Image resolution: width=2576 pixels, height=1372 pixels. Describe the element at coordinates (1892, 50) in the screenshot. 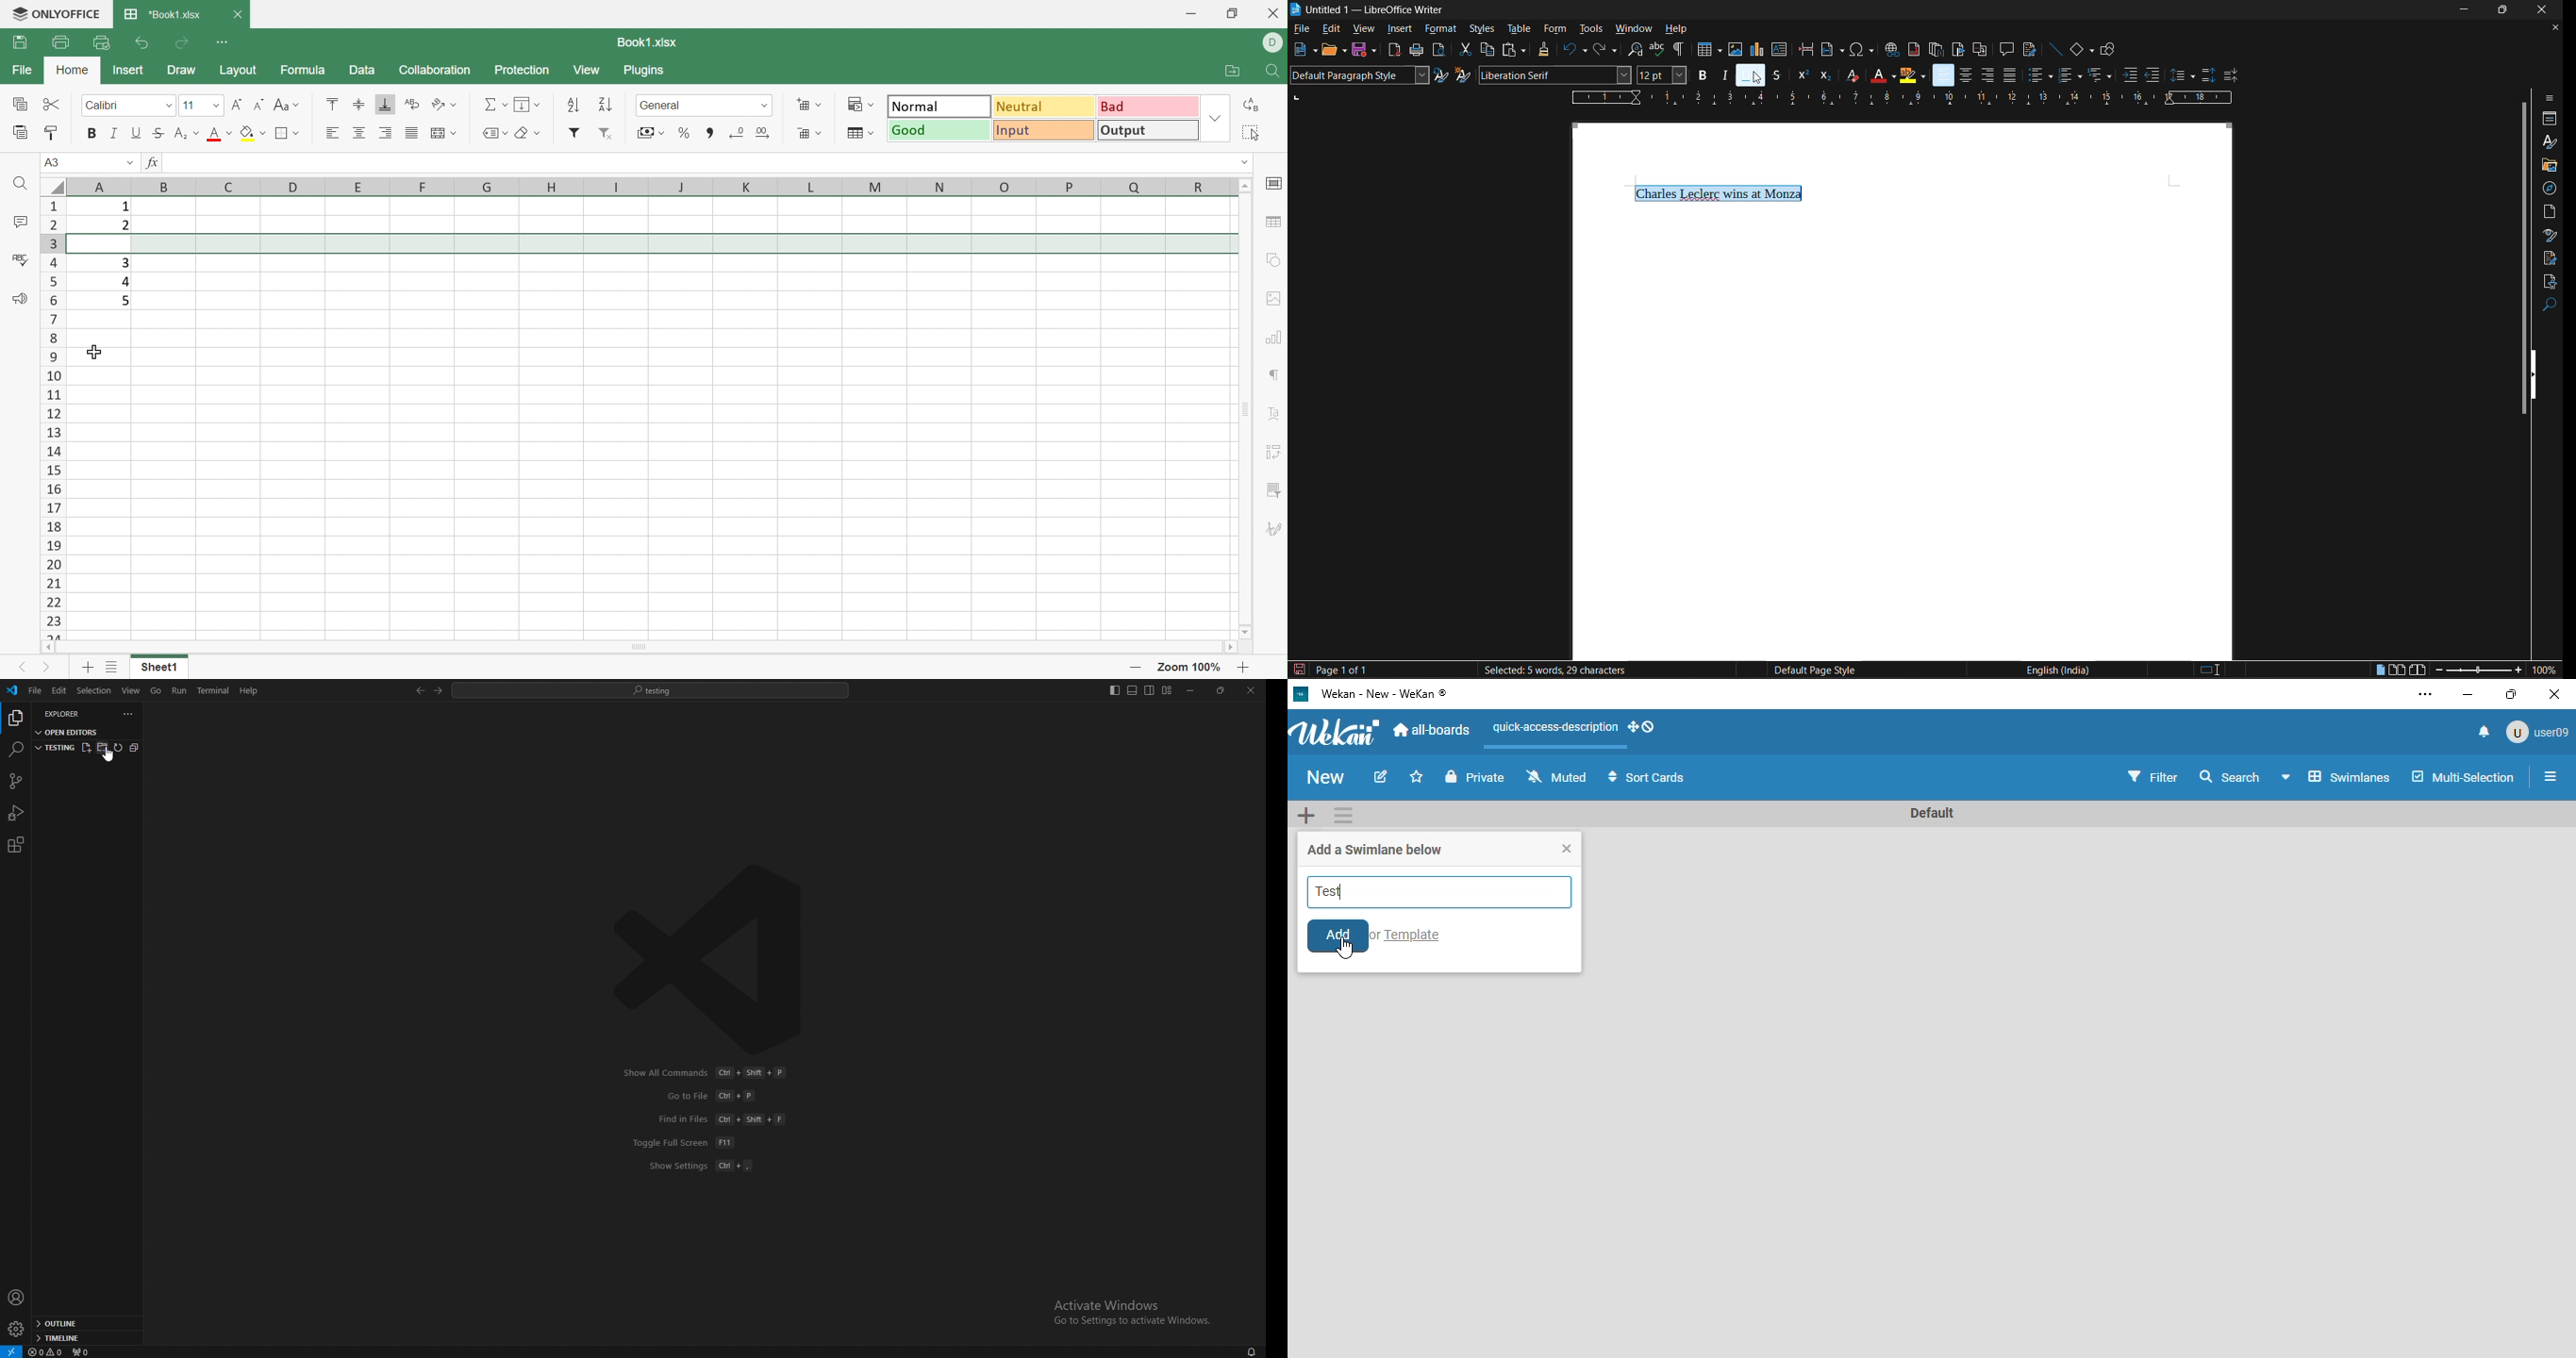

I see `insert hyperlink` at that location.